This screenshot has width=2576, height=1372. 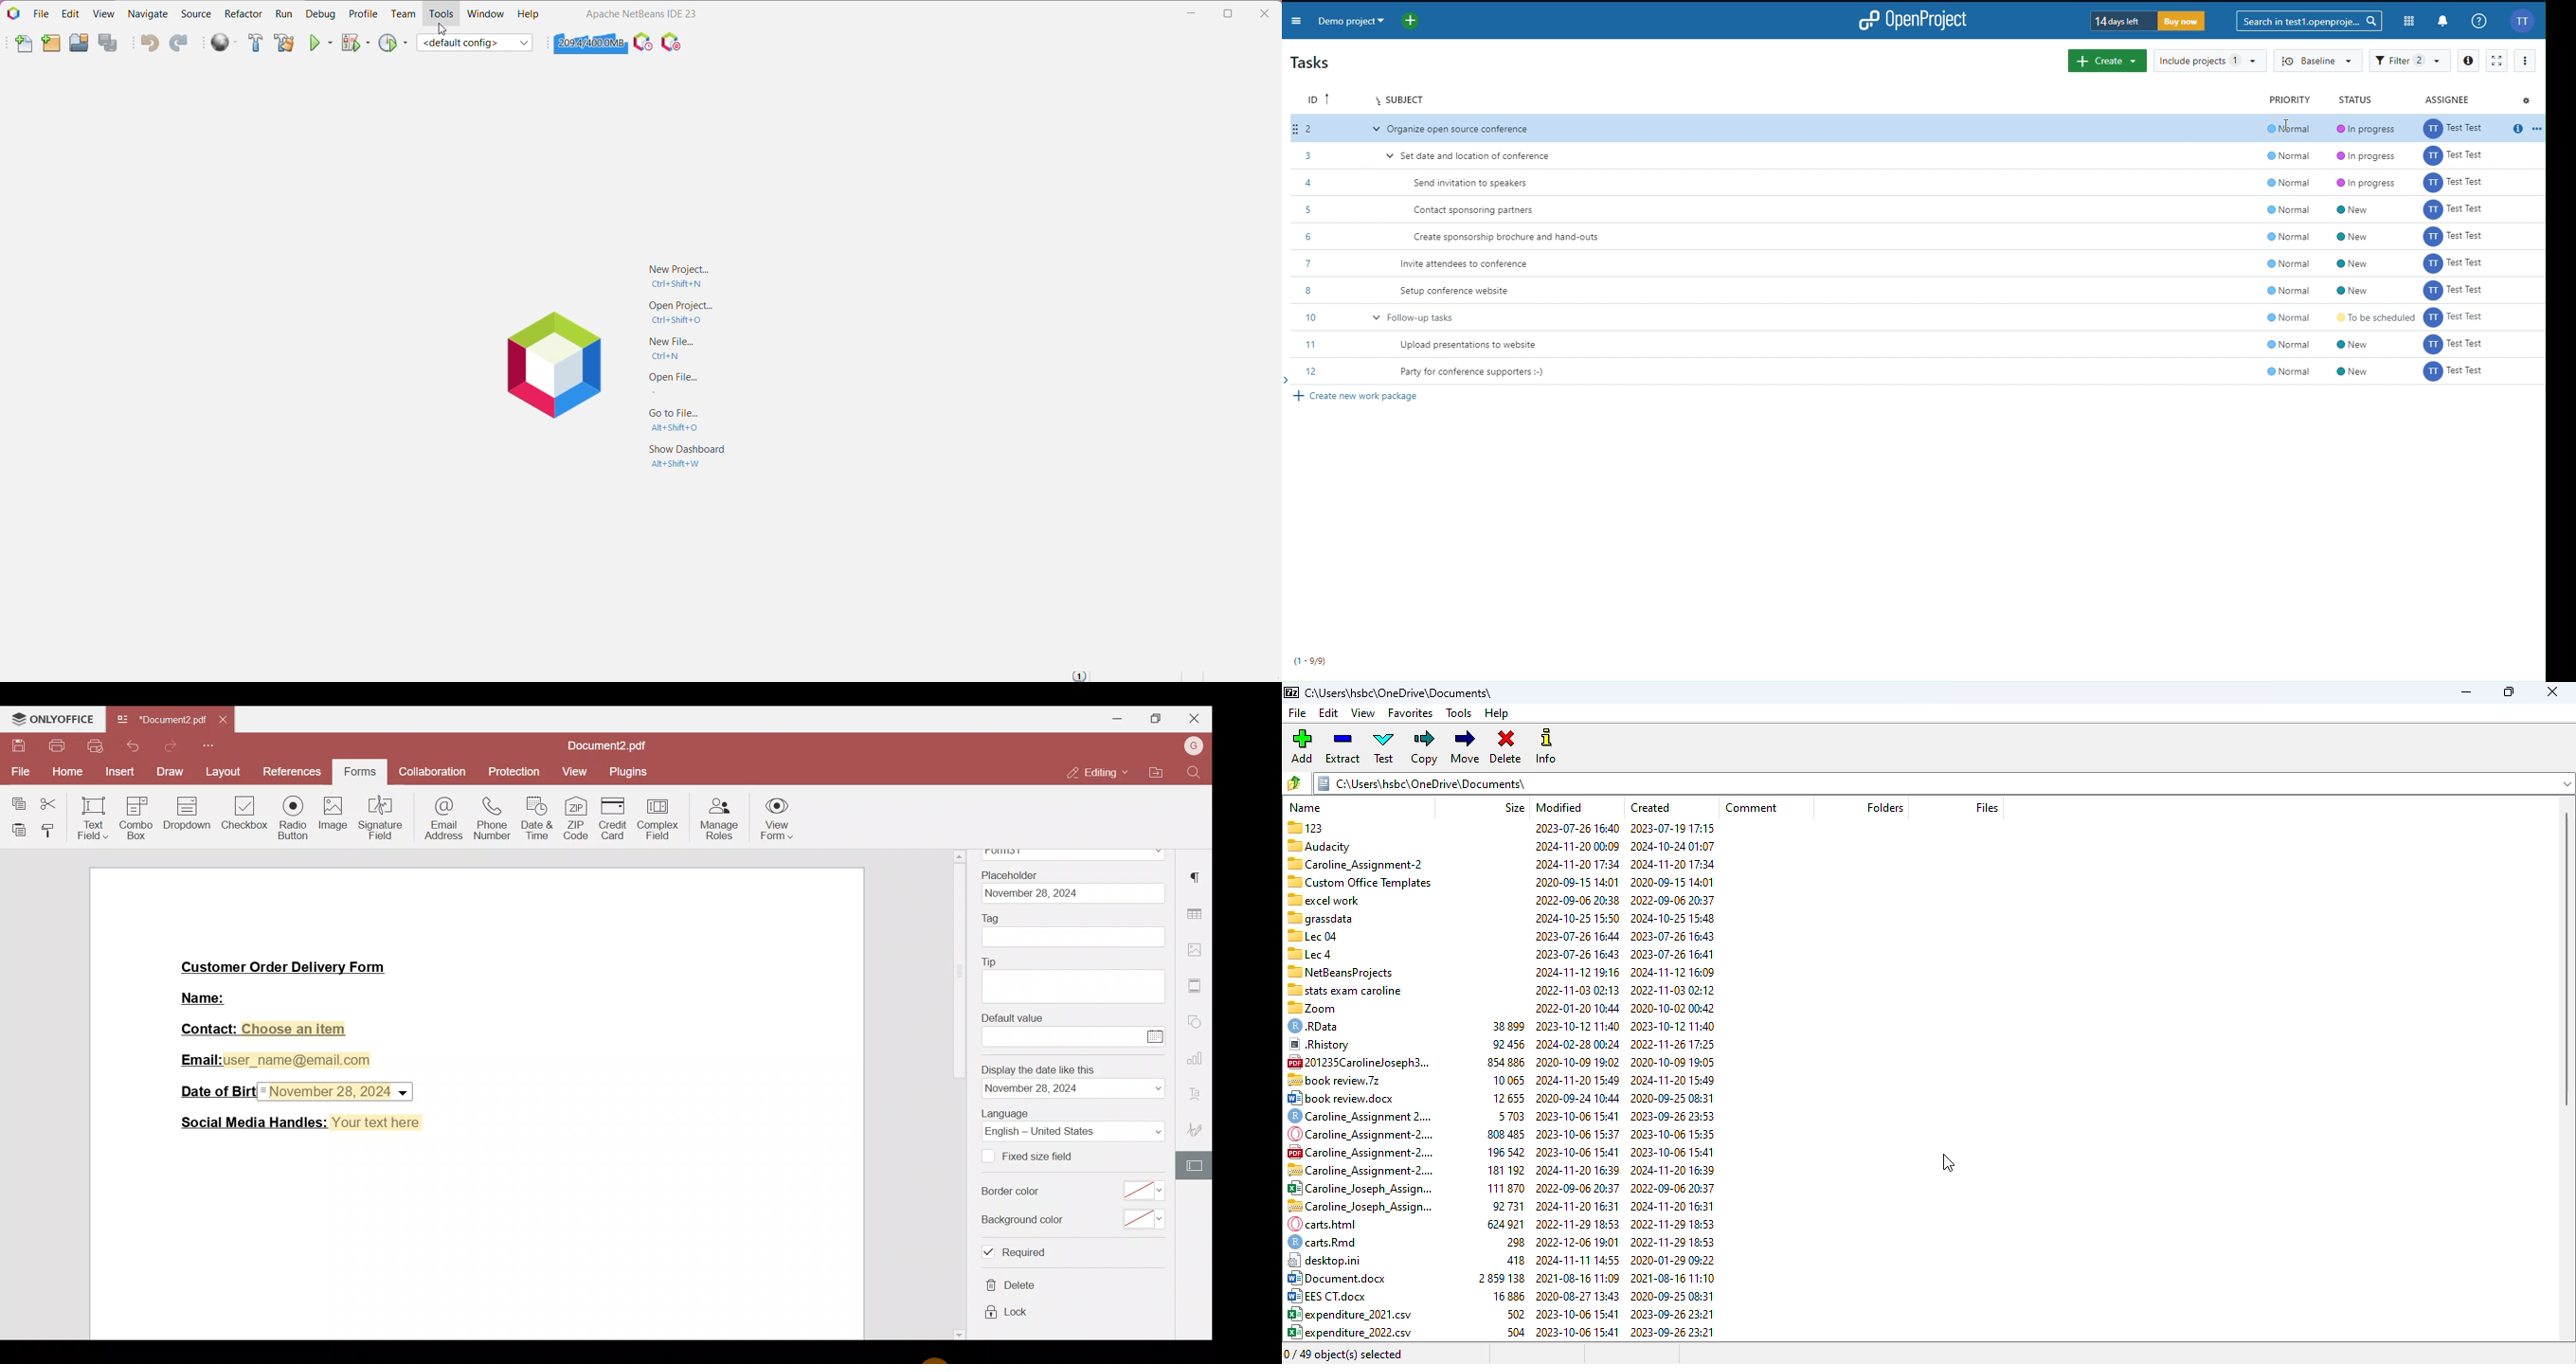 What do you see at coordinates (1306, 807) in the screenshot?
I see `name` at bounding box center [1306, 807].